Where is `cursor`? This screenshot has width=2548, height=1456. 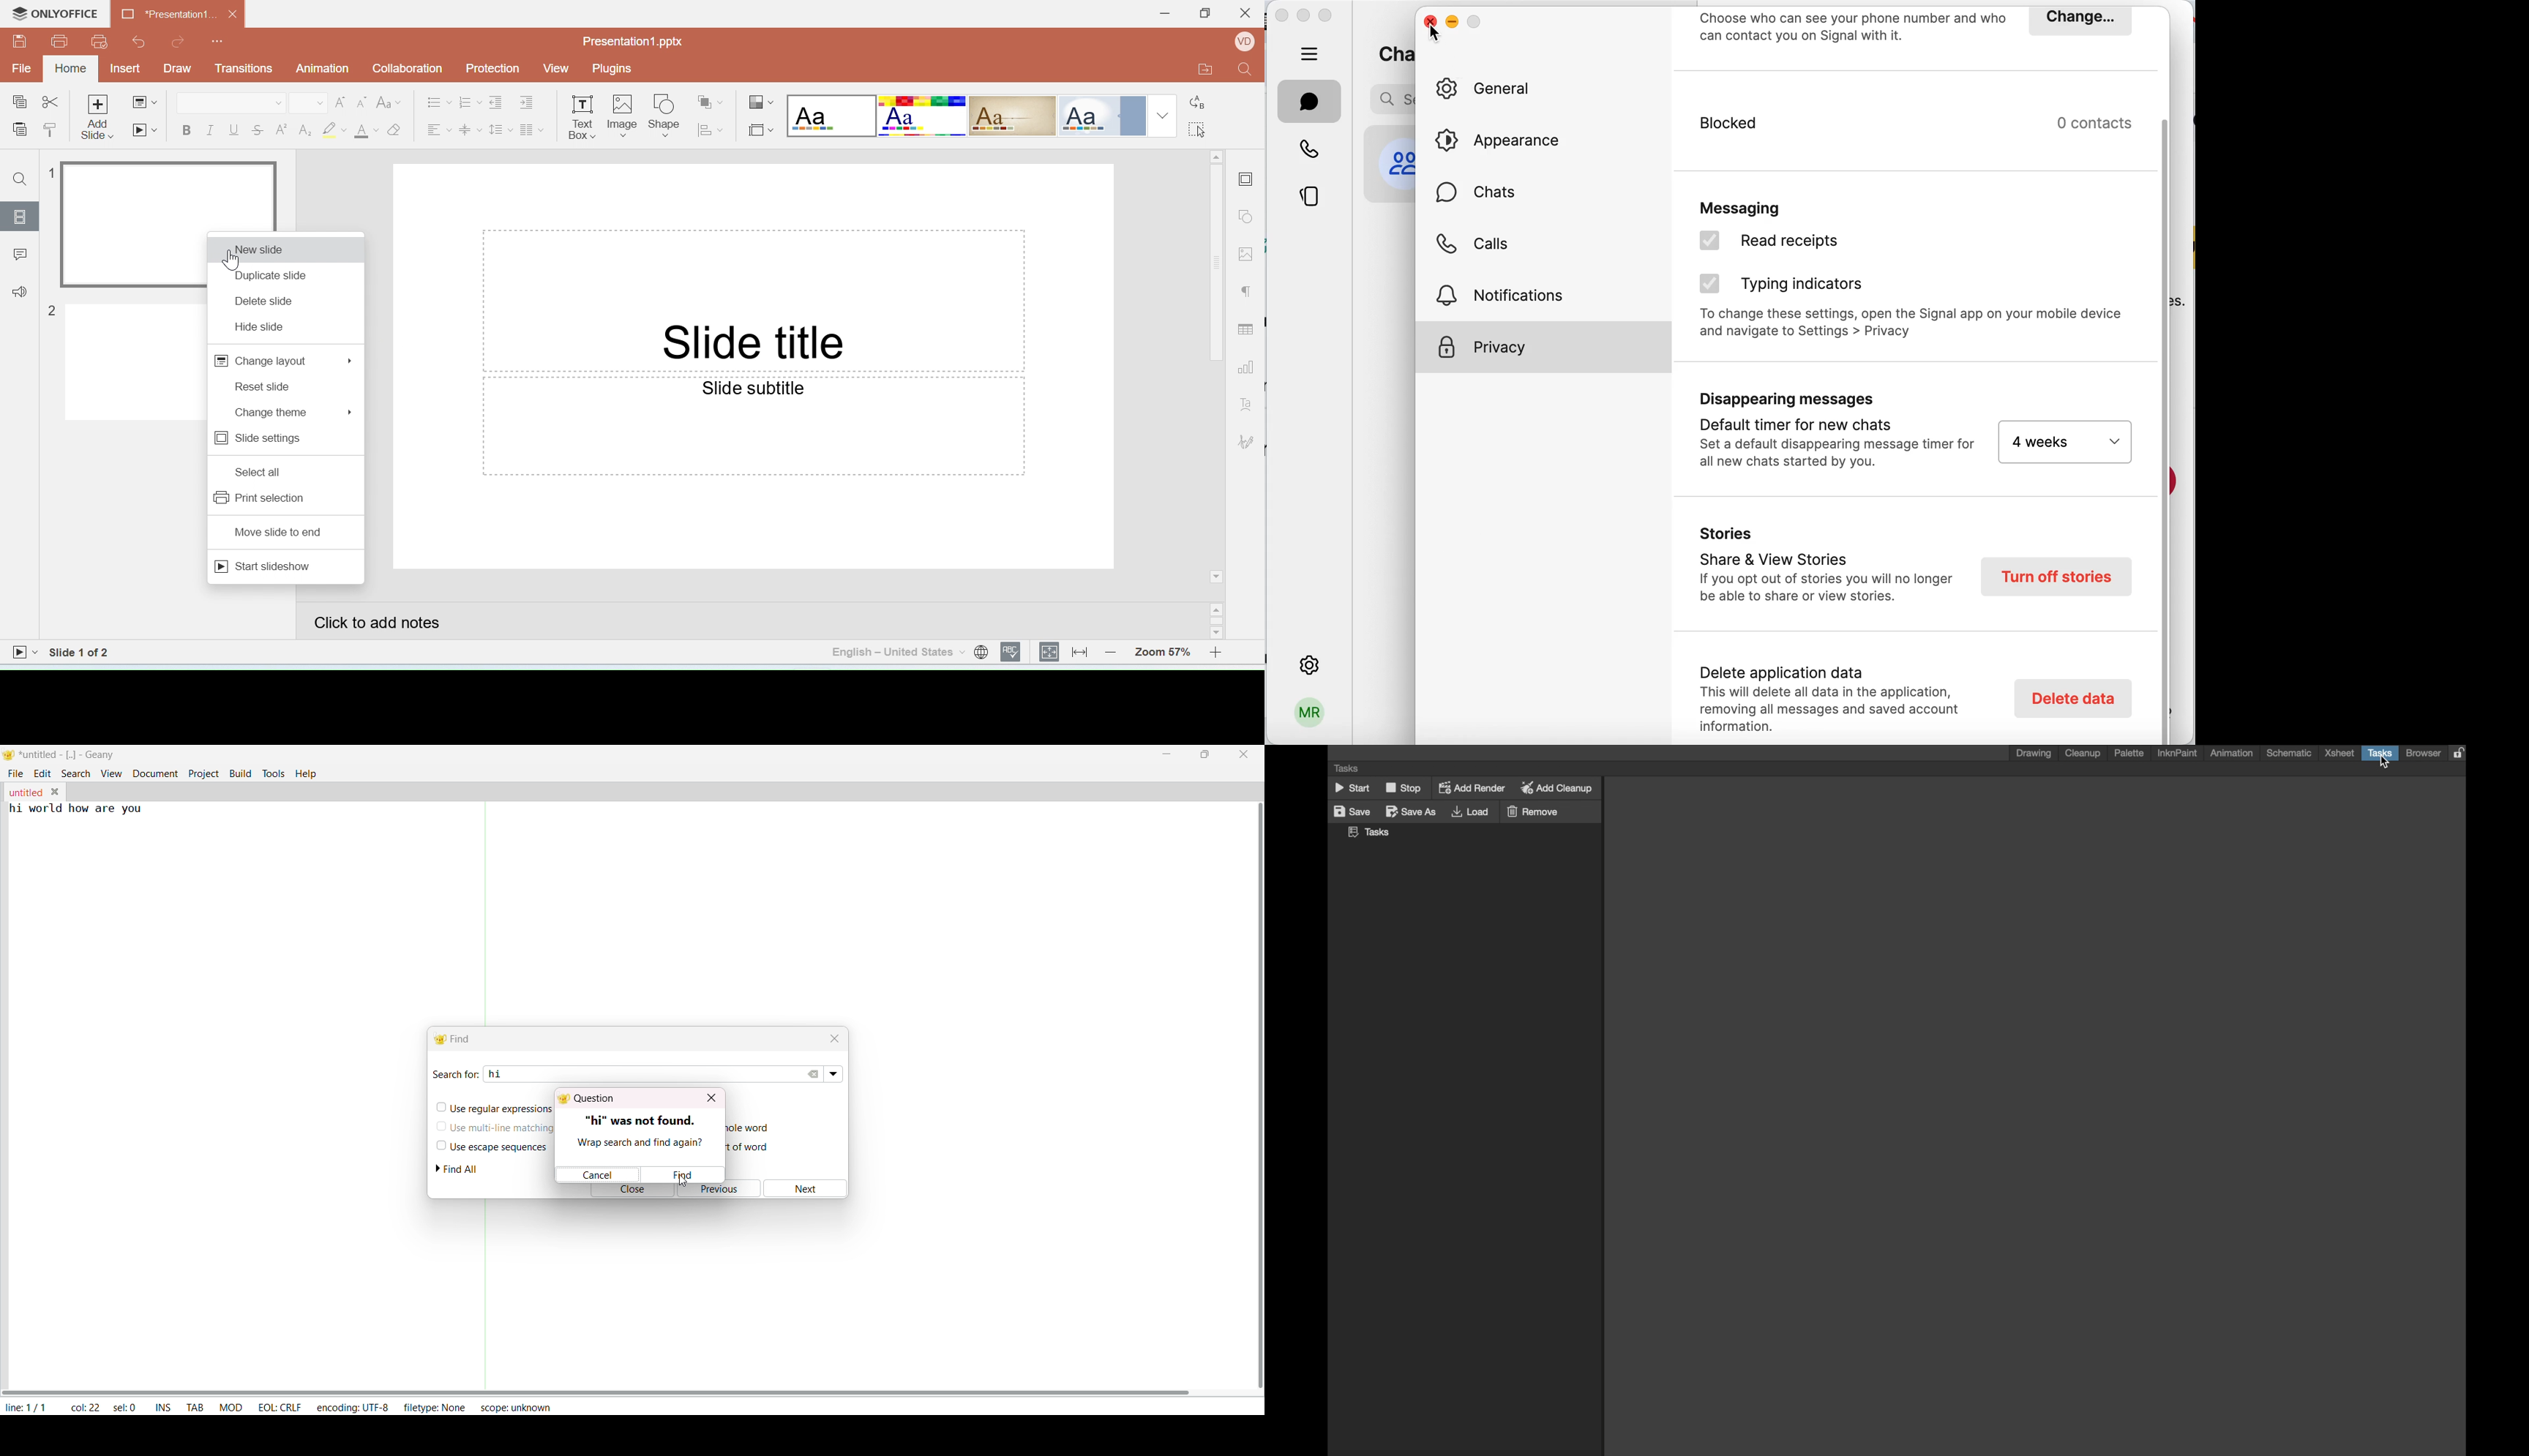 cursor is located at coordinates (1435, 32).